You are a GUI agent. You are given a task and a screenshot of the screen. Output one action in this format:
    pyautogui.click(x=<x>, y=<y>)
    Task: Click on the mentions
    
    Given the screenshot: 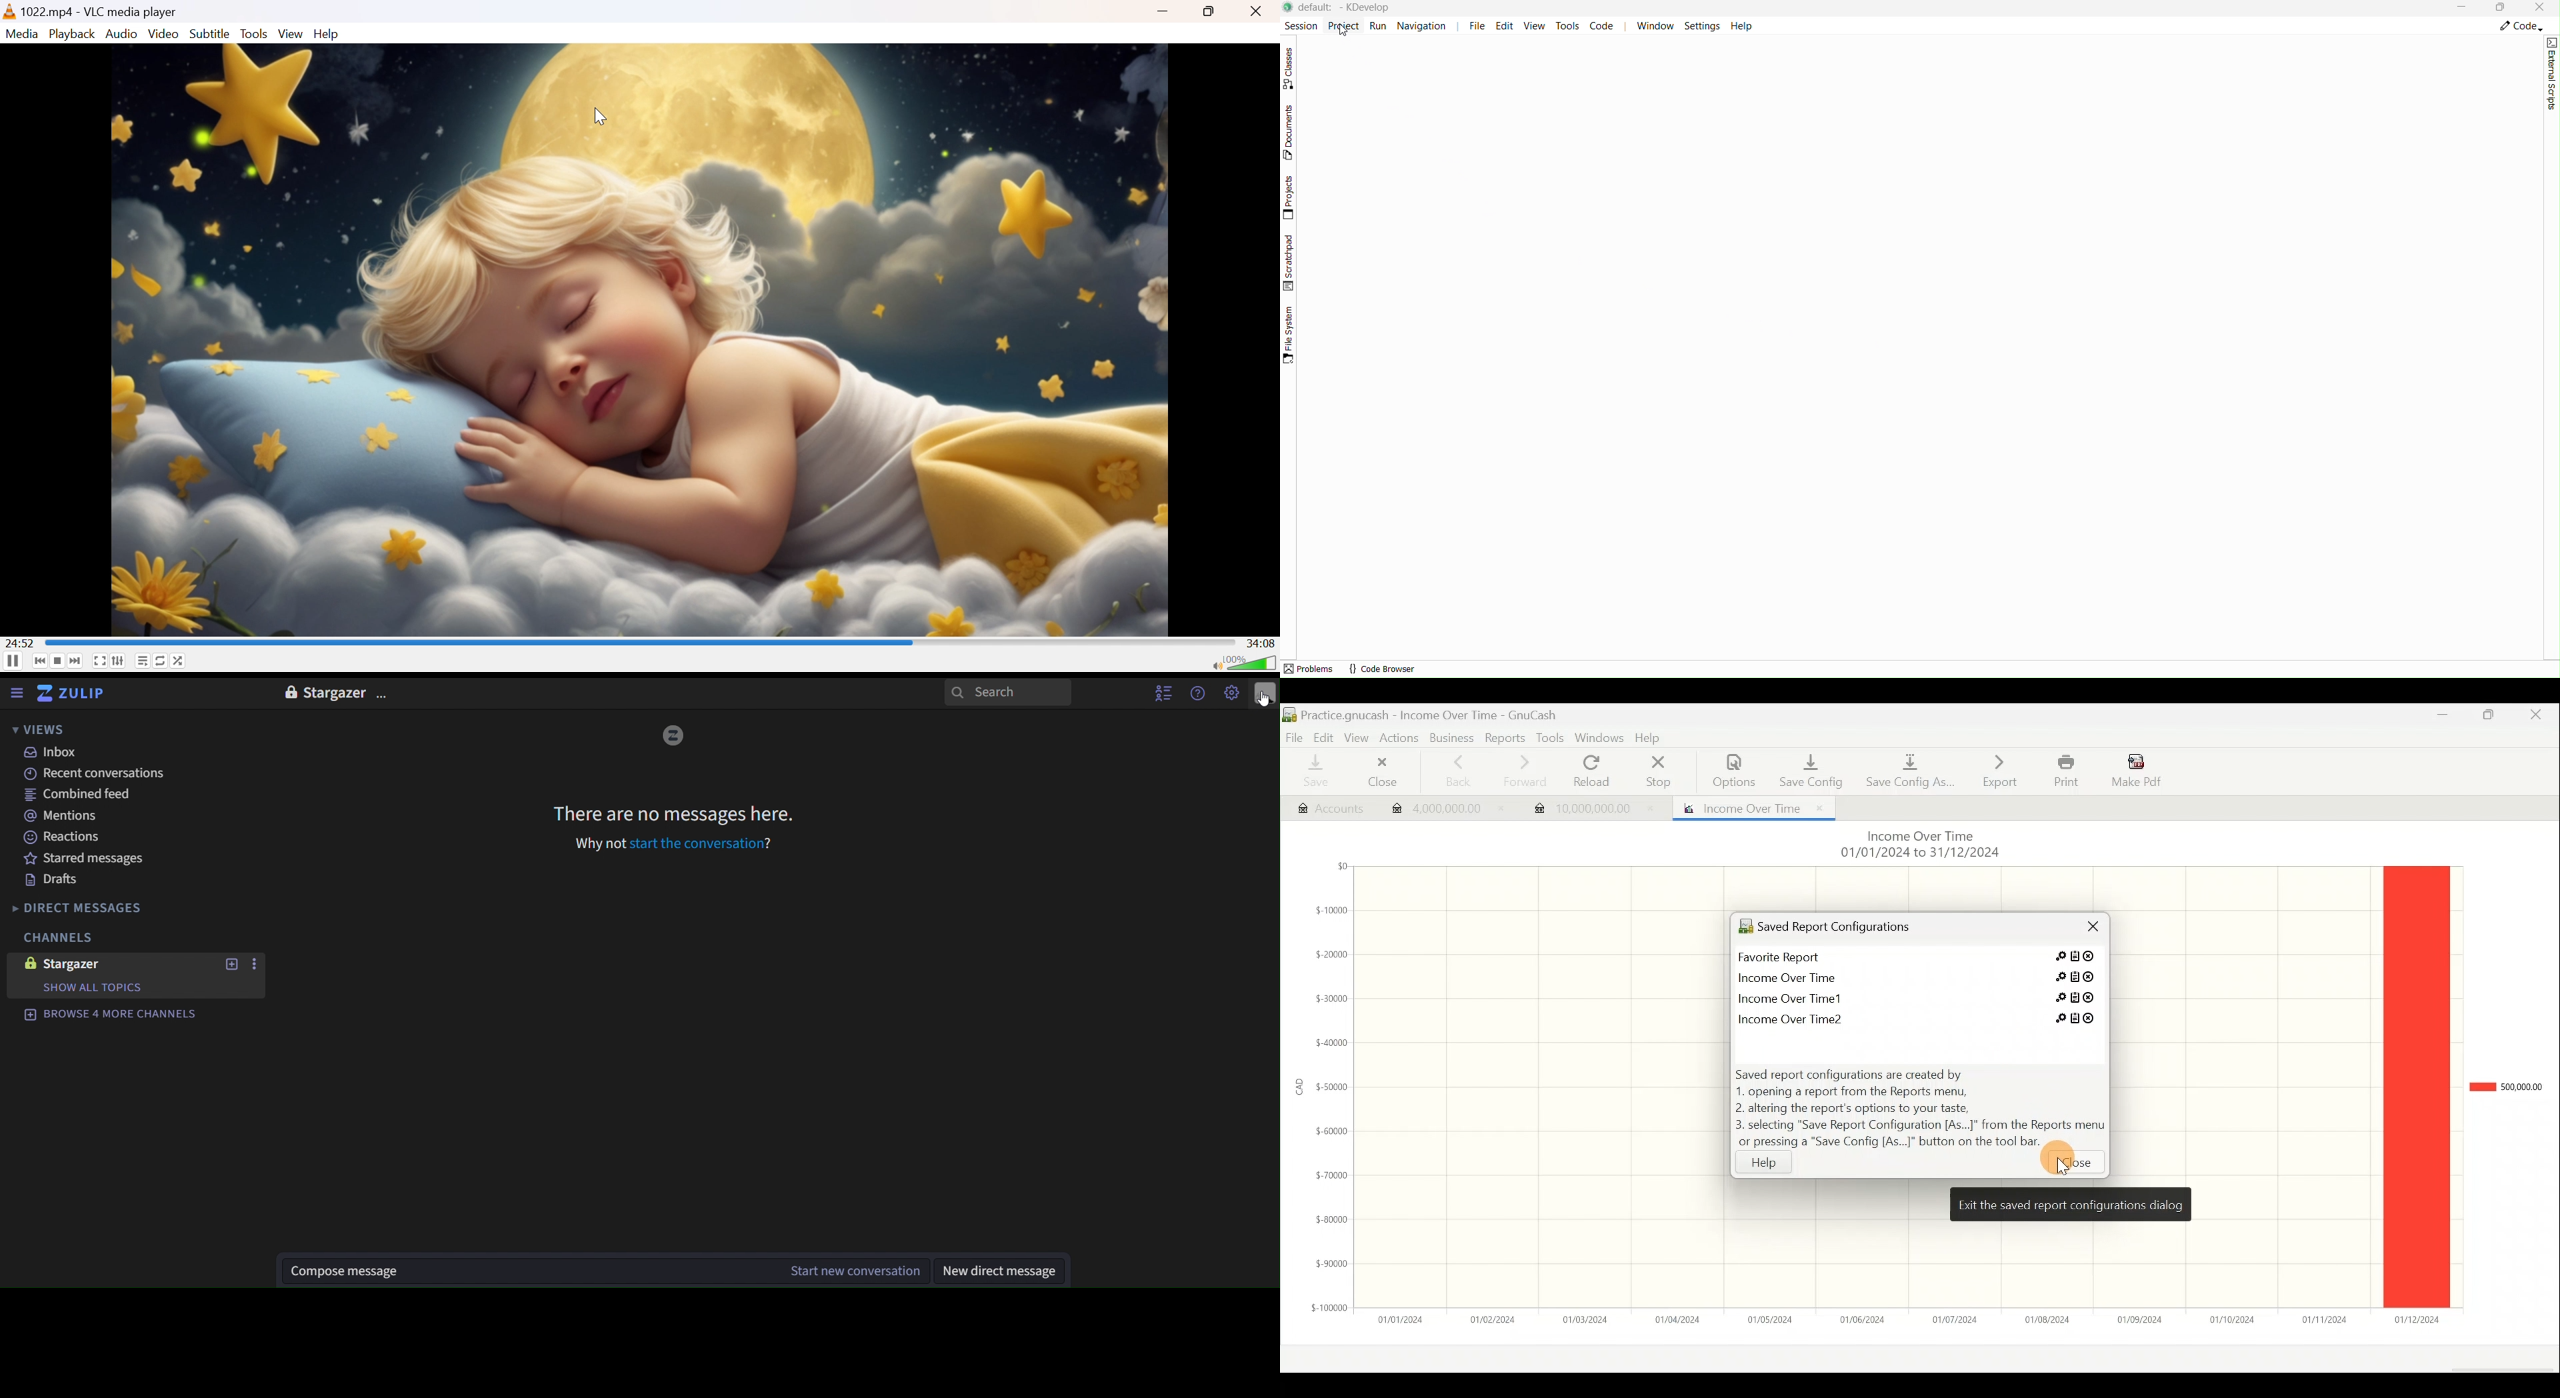 What is the action you would take?
    pyautogui.click(x=64, y=816)
    